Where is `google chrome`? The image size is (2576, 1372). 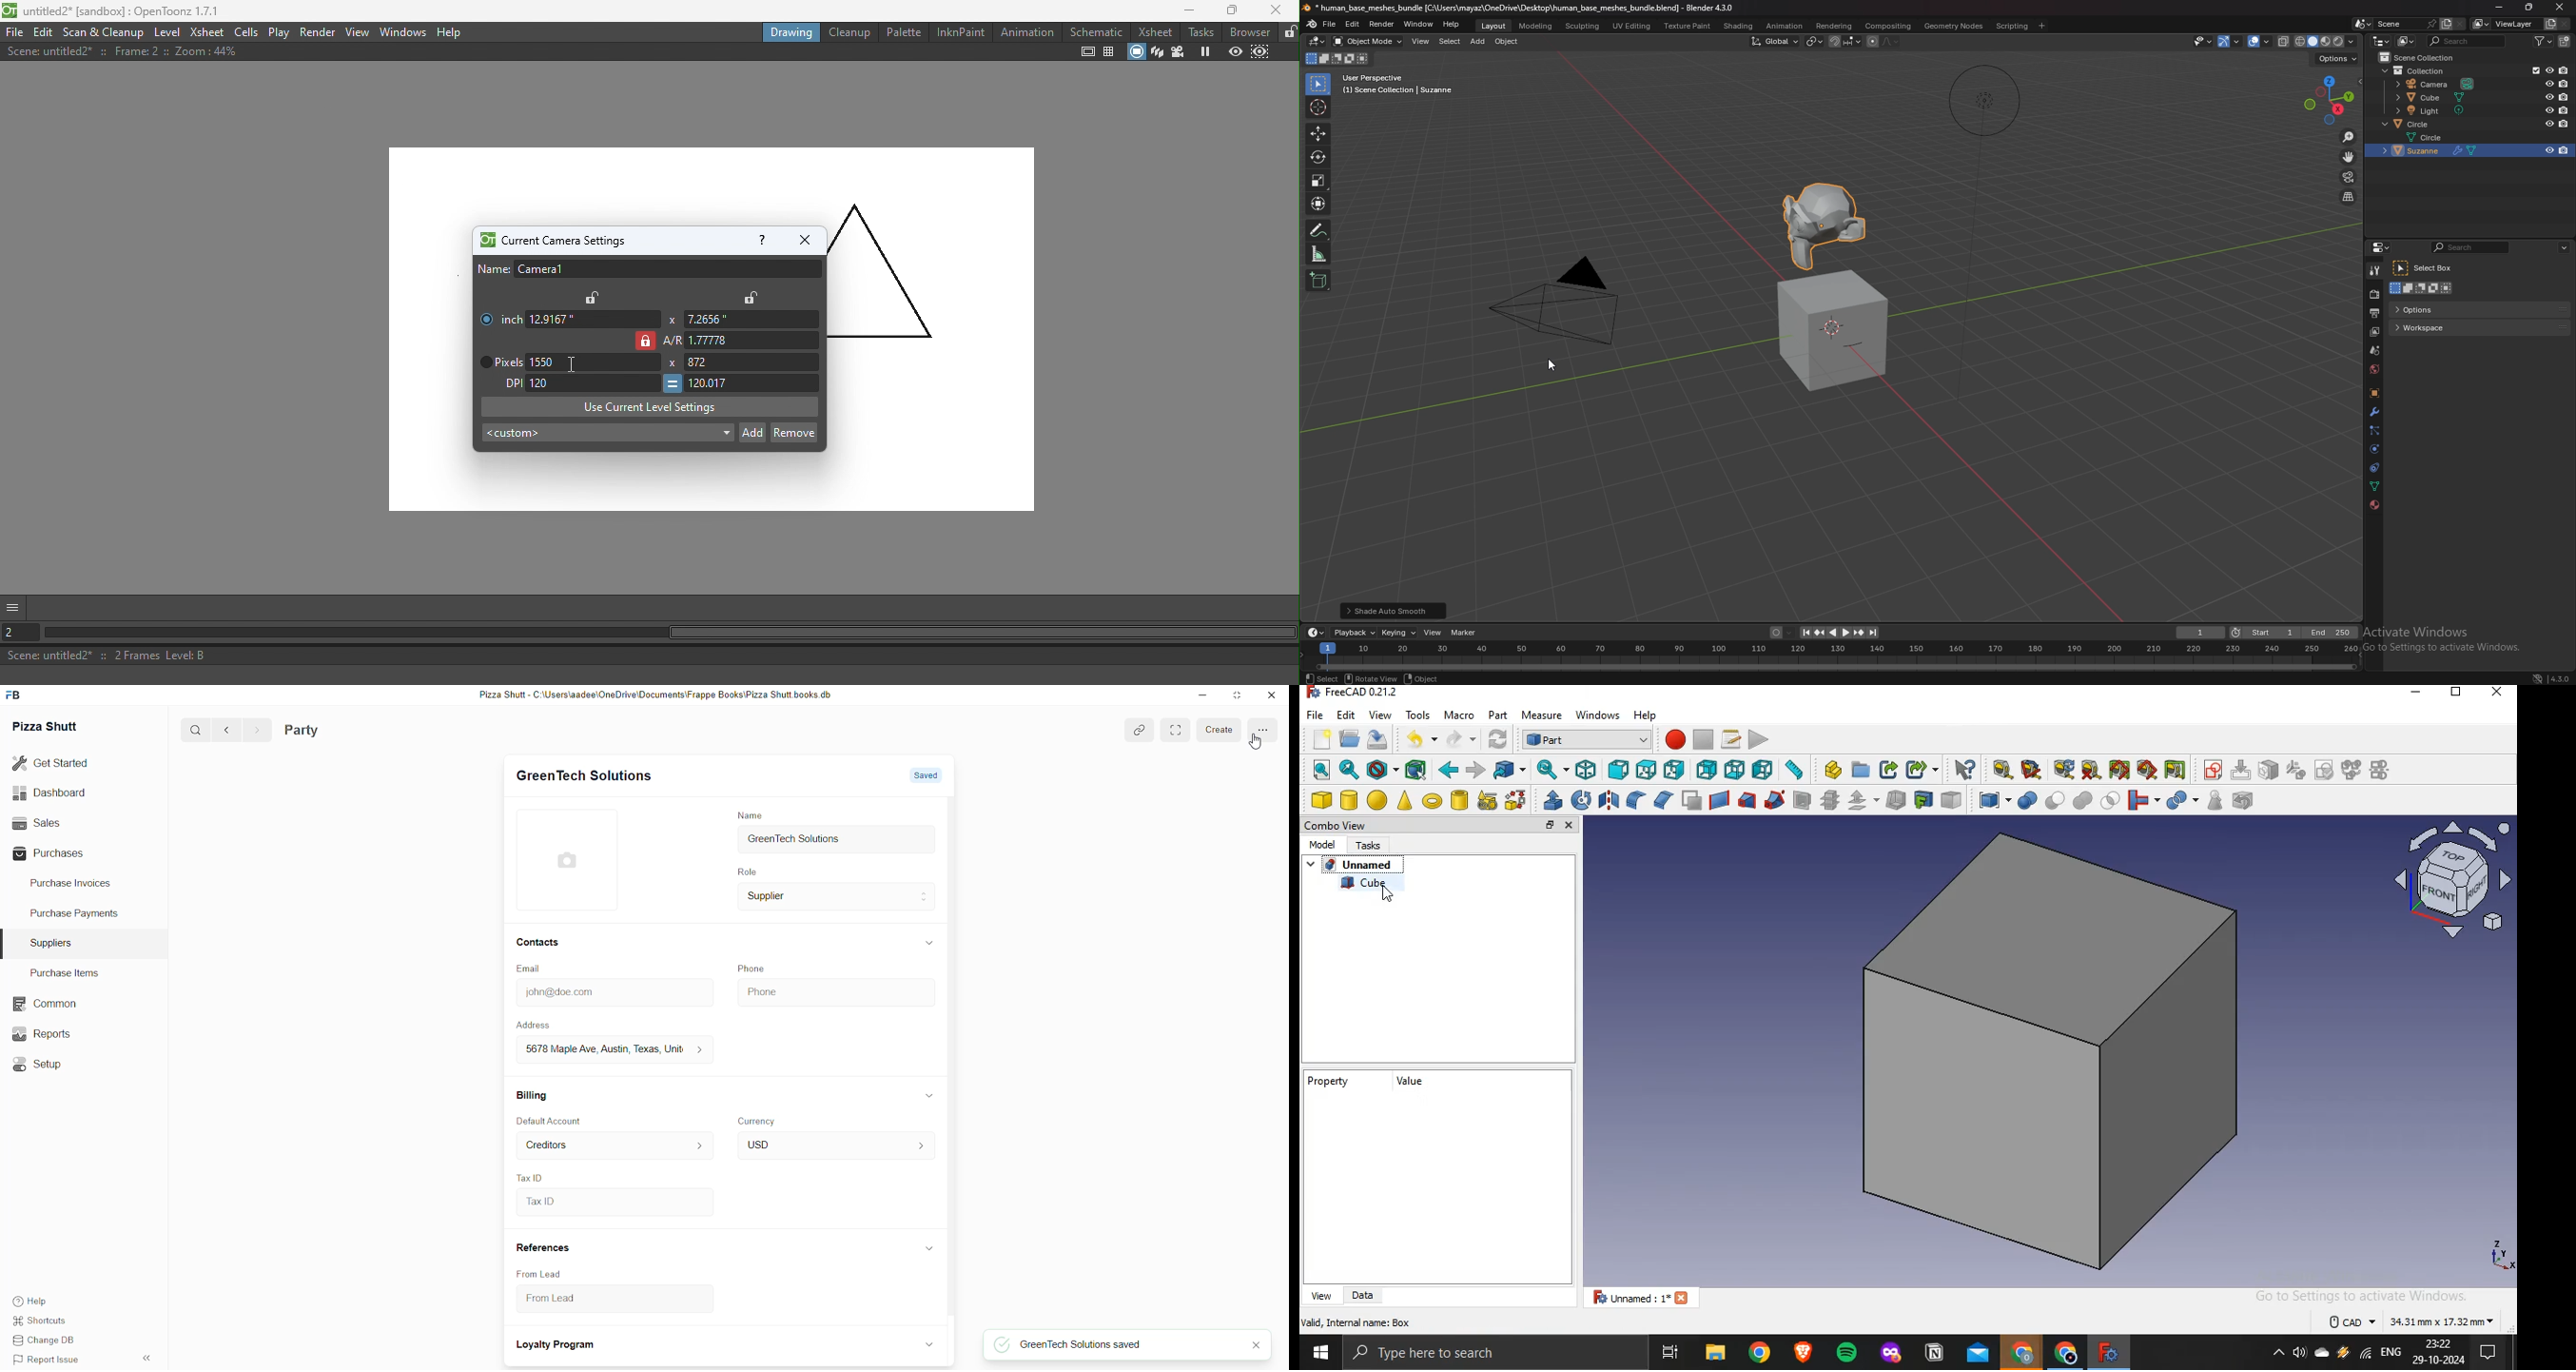 google chrome is located at coordinates (2022, 1354).